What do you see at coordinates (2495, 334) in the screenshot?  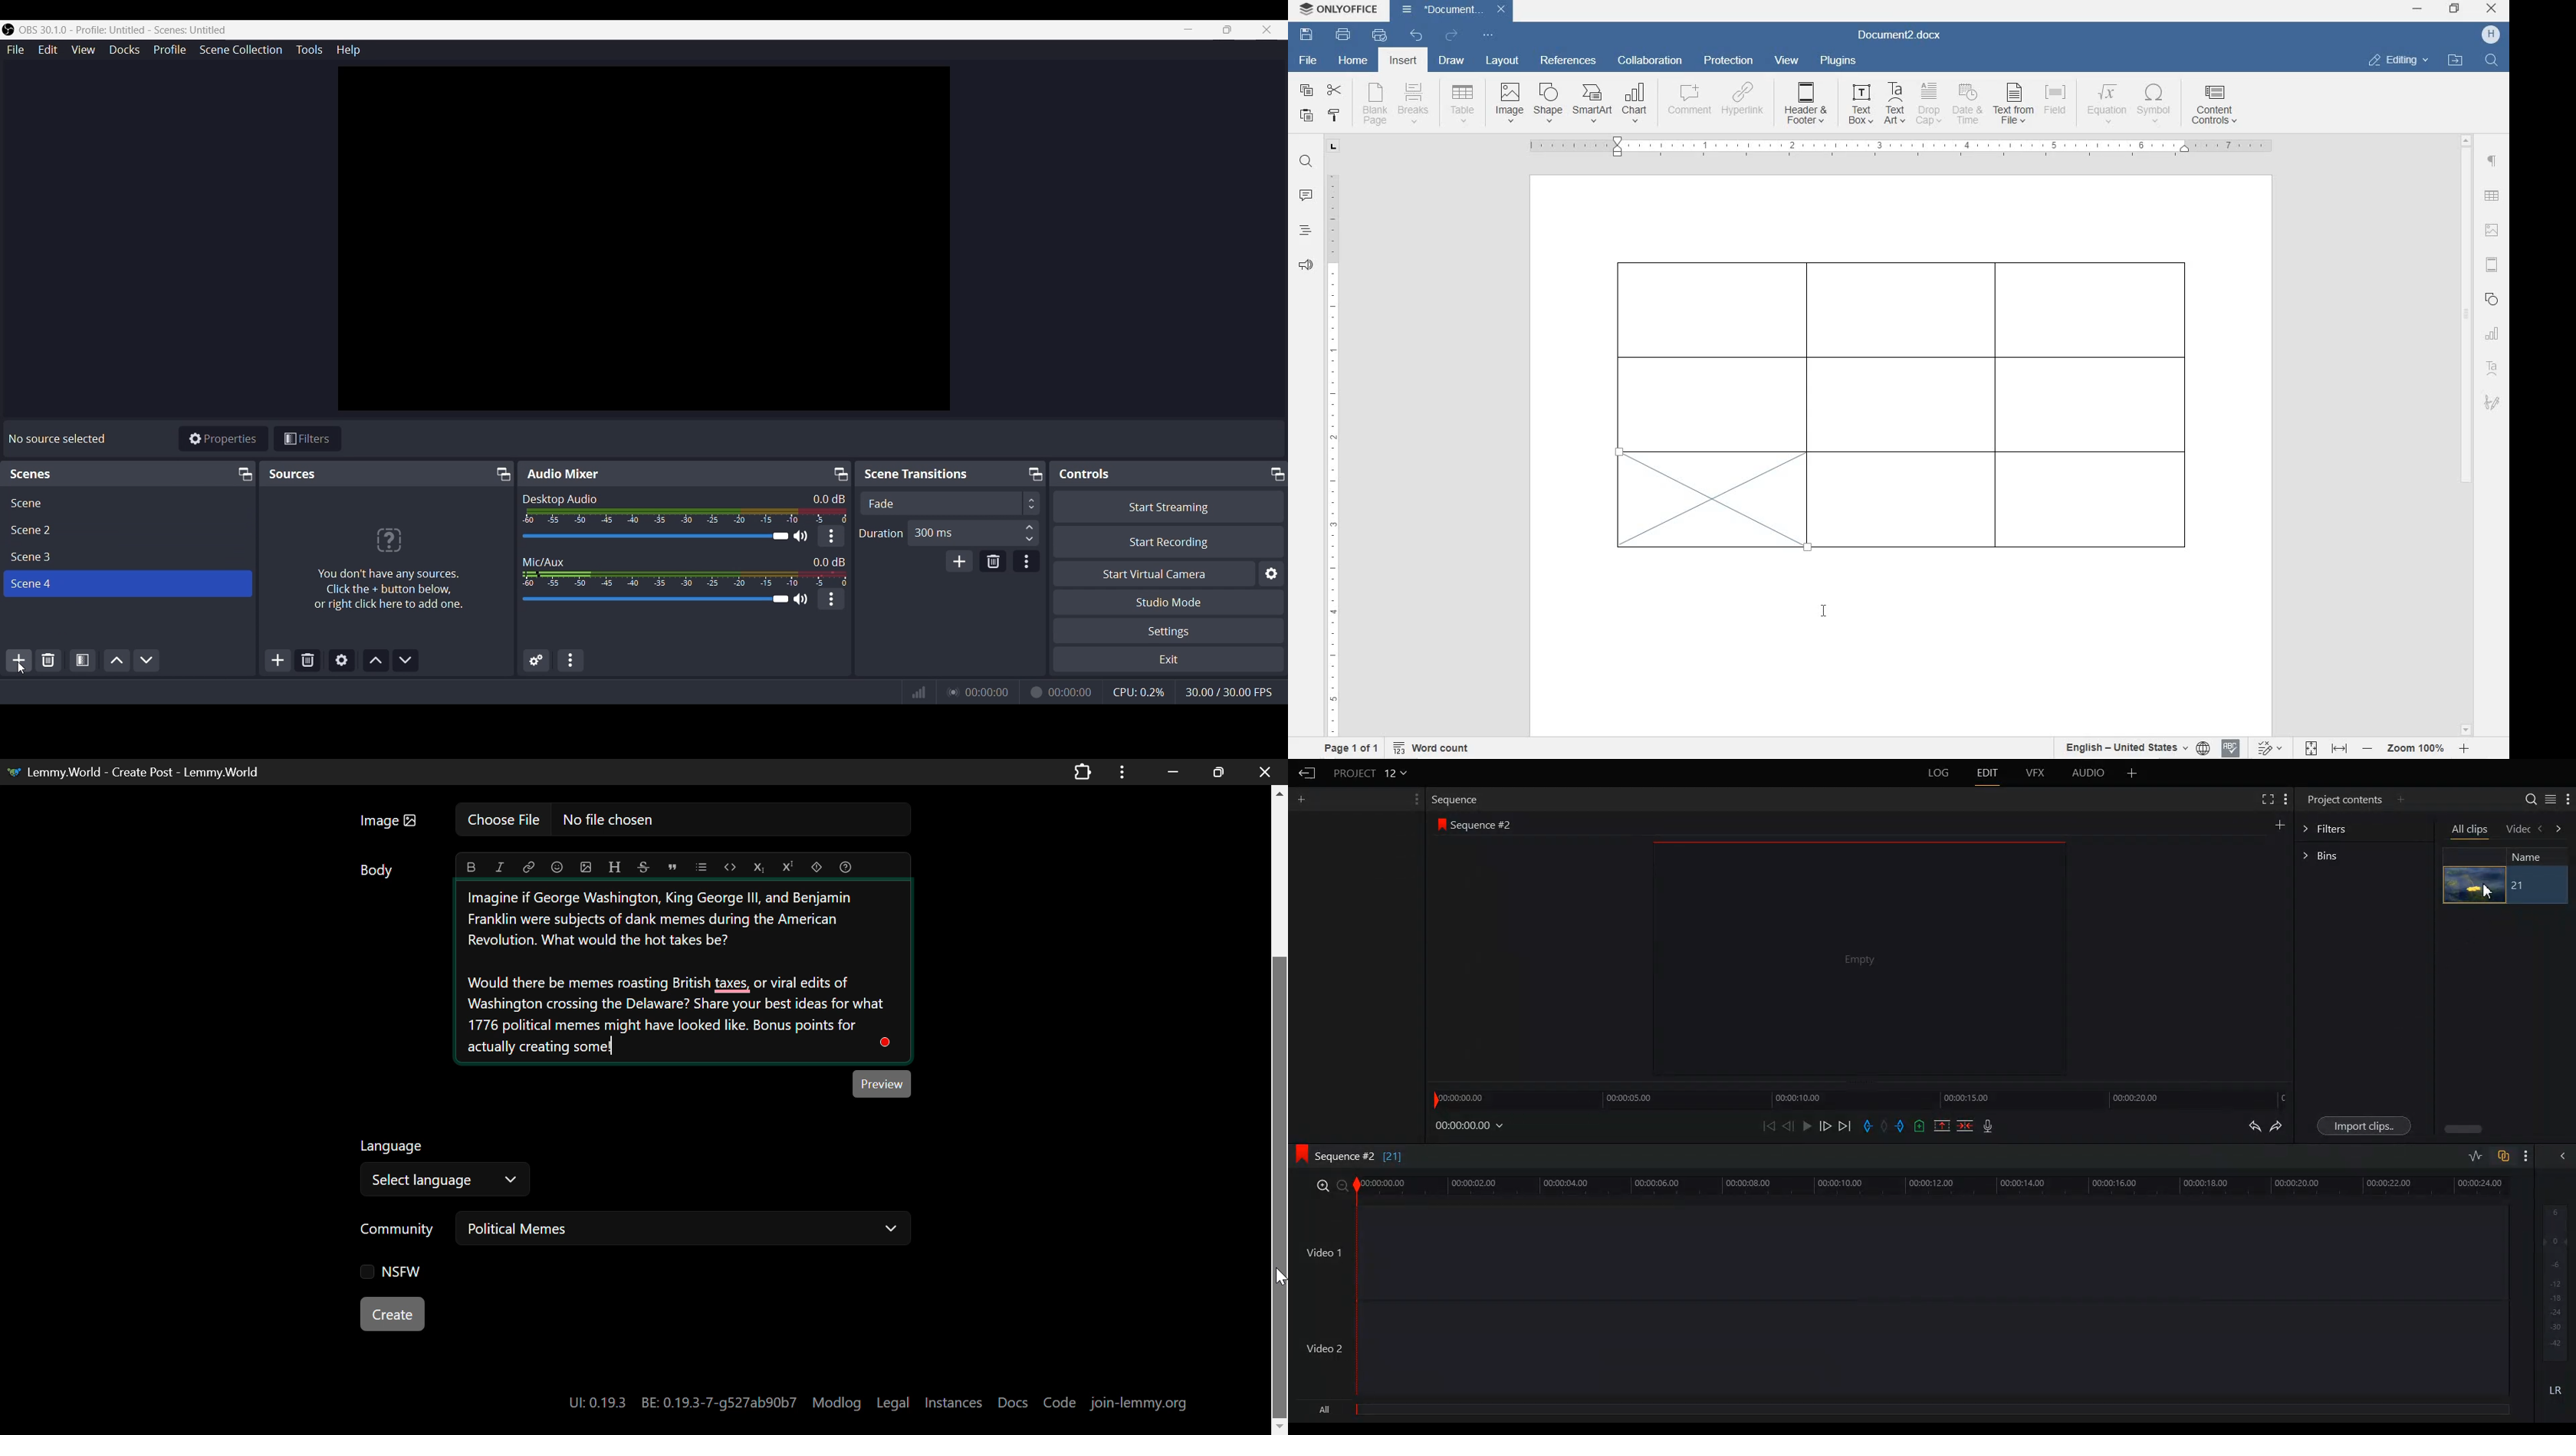 I see `chart settings` at bounding box center [2495, 334].